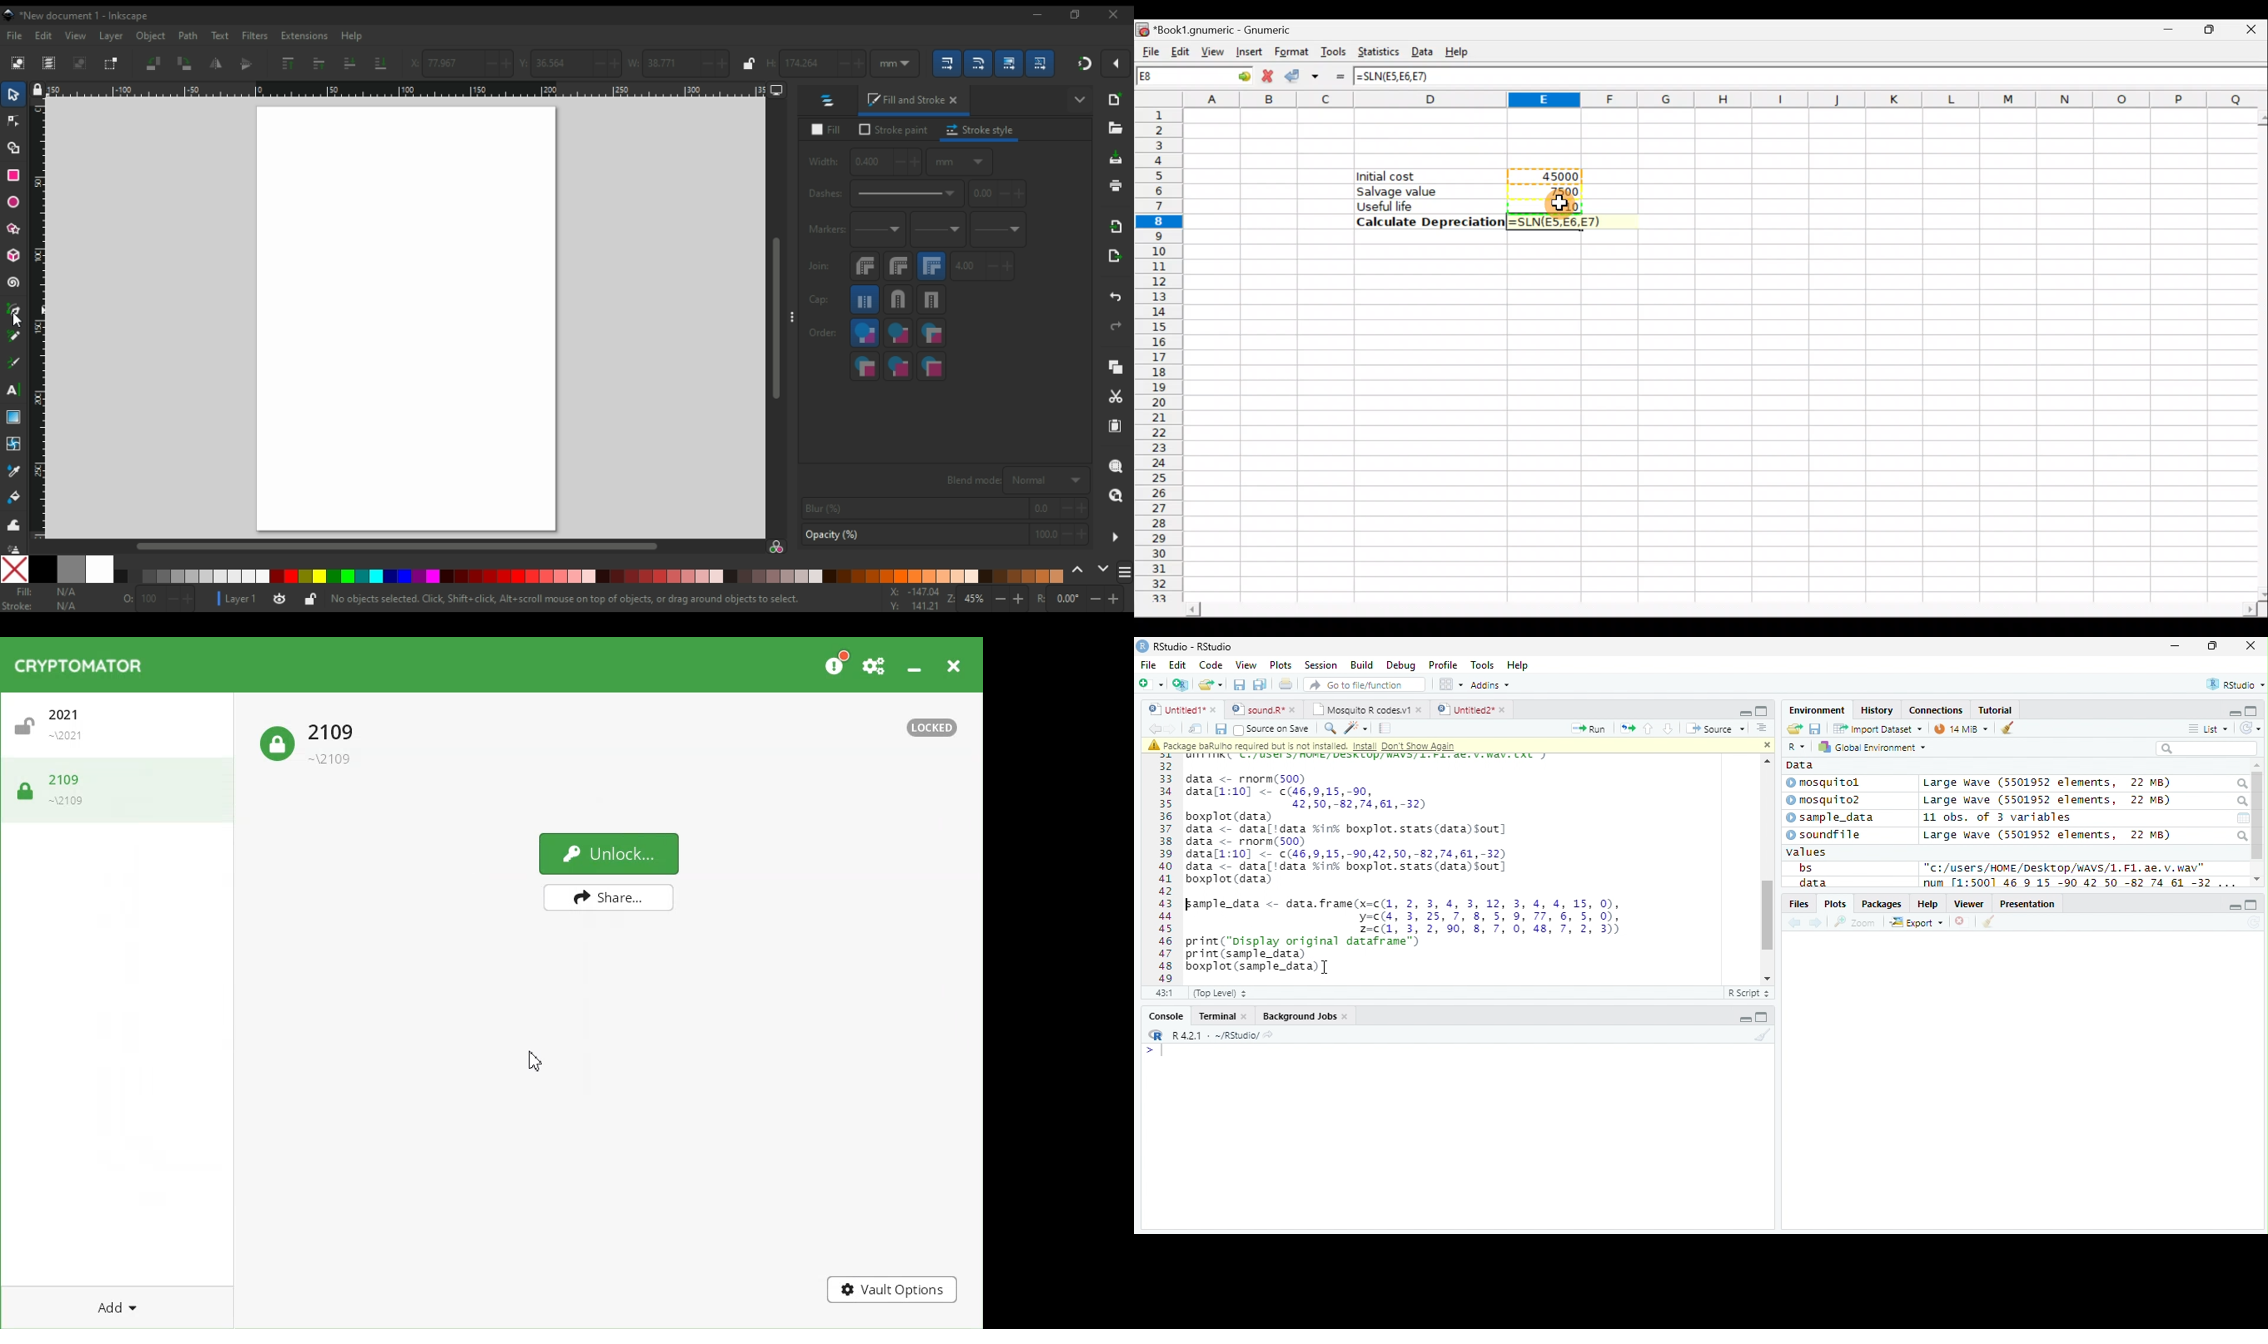  What do you see at coordinates (1482, 666) in the screenshot?
I see `Tools` at bounding box center [1482, 666].